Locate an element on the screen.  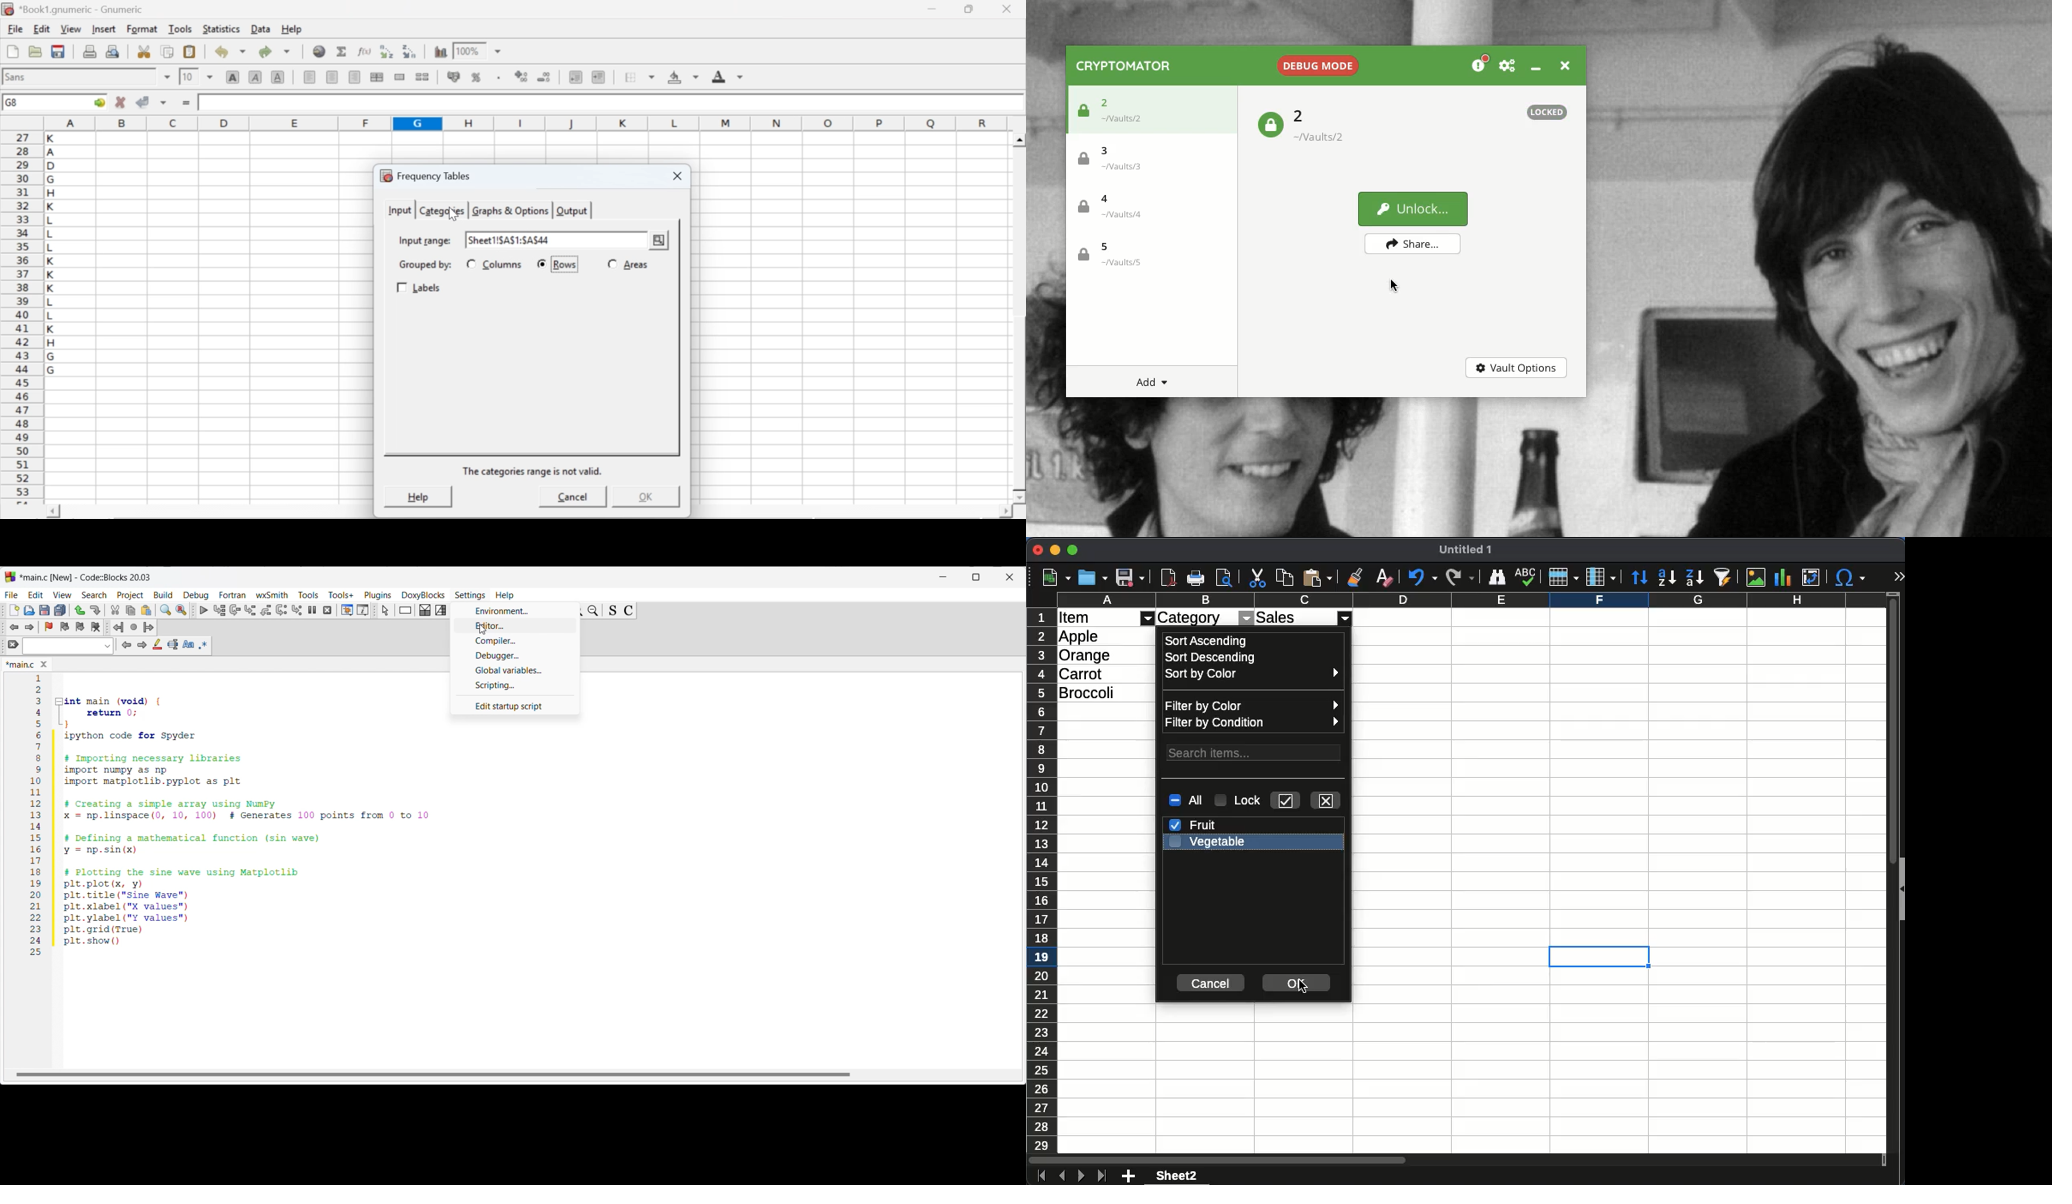
restore down is located at coordinates (970, 10).